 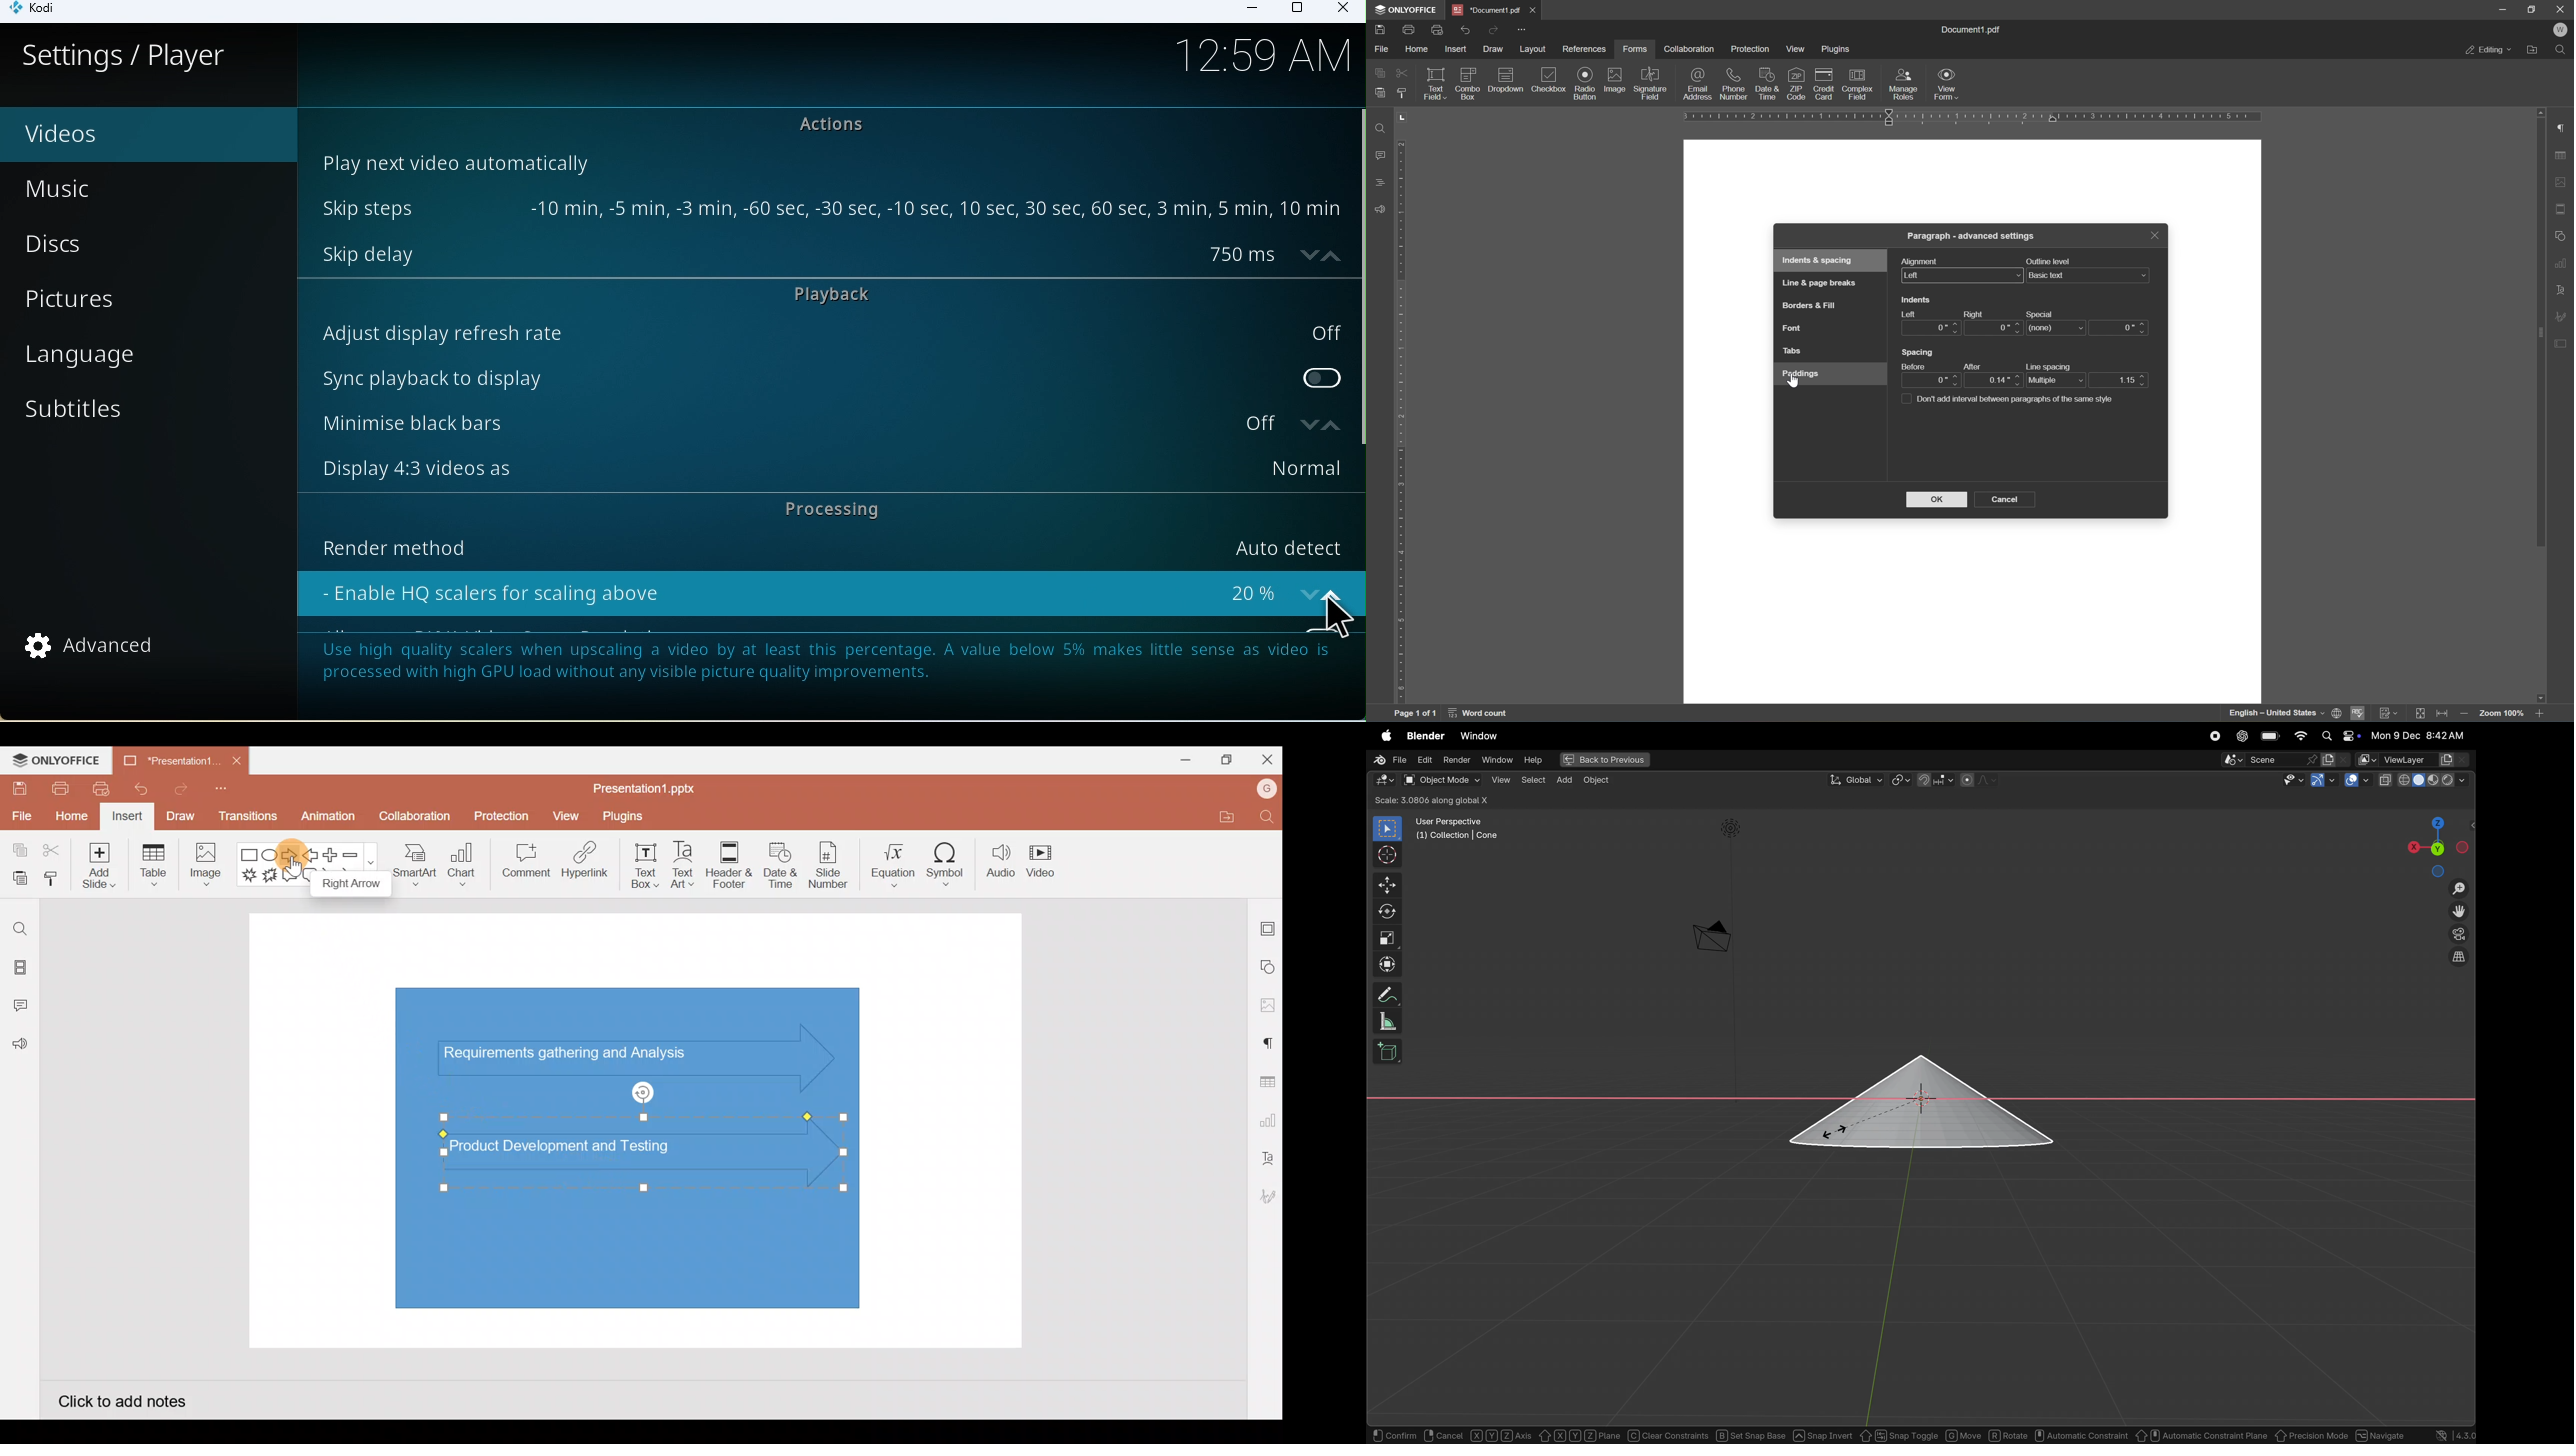 What do you see at coordinates (2041, 311) in the screenshot?
I see `special` at bounding box center [2041, 311].